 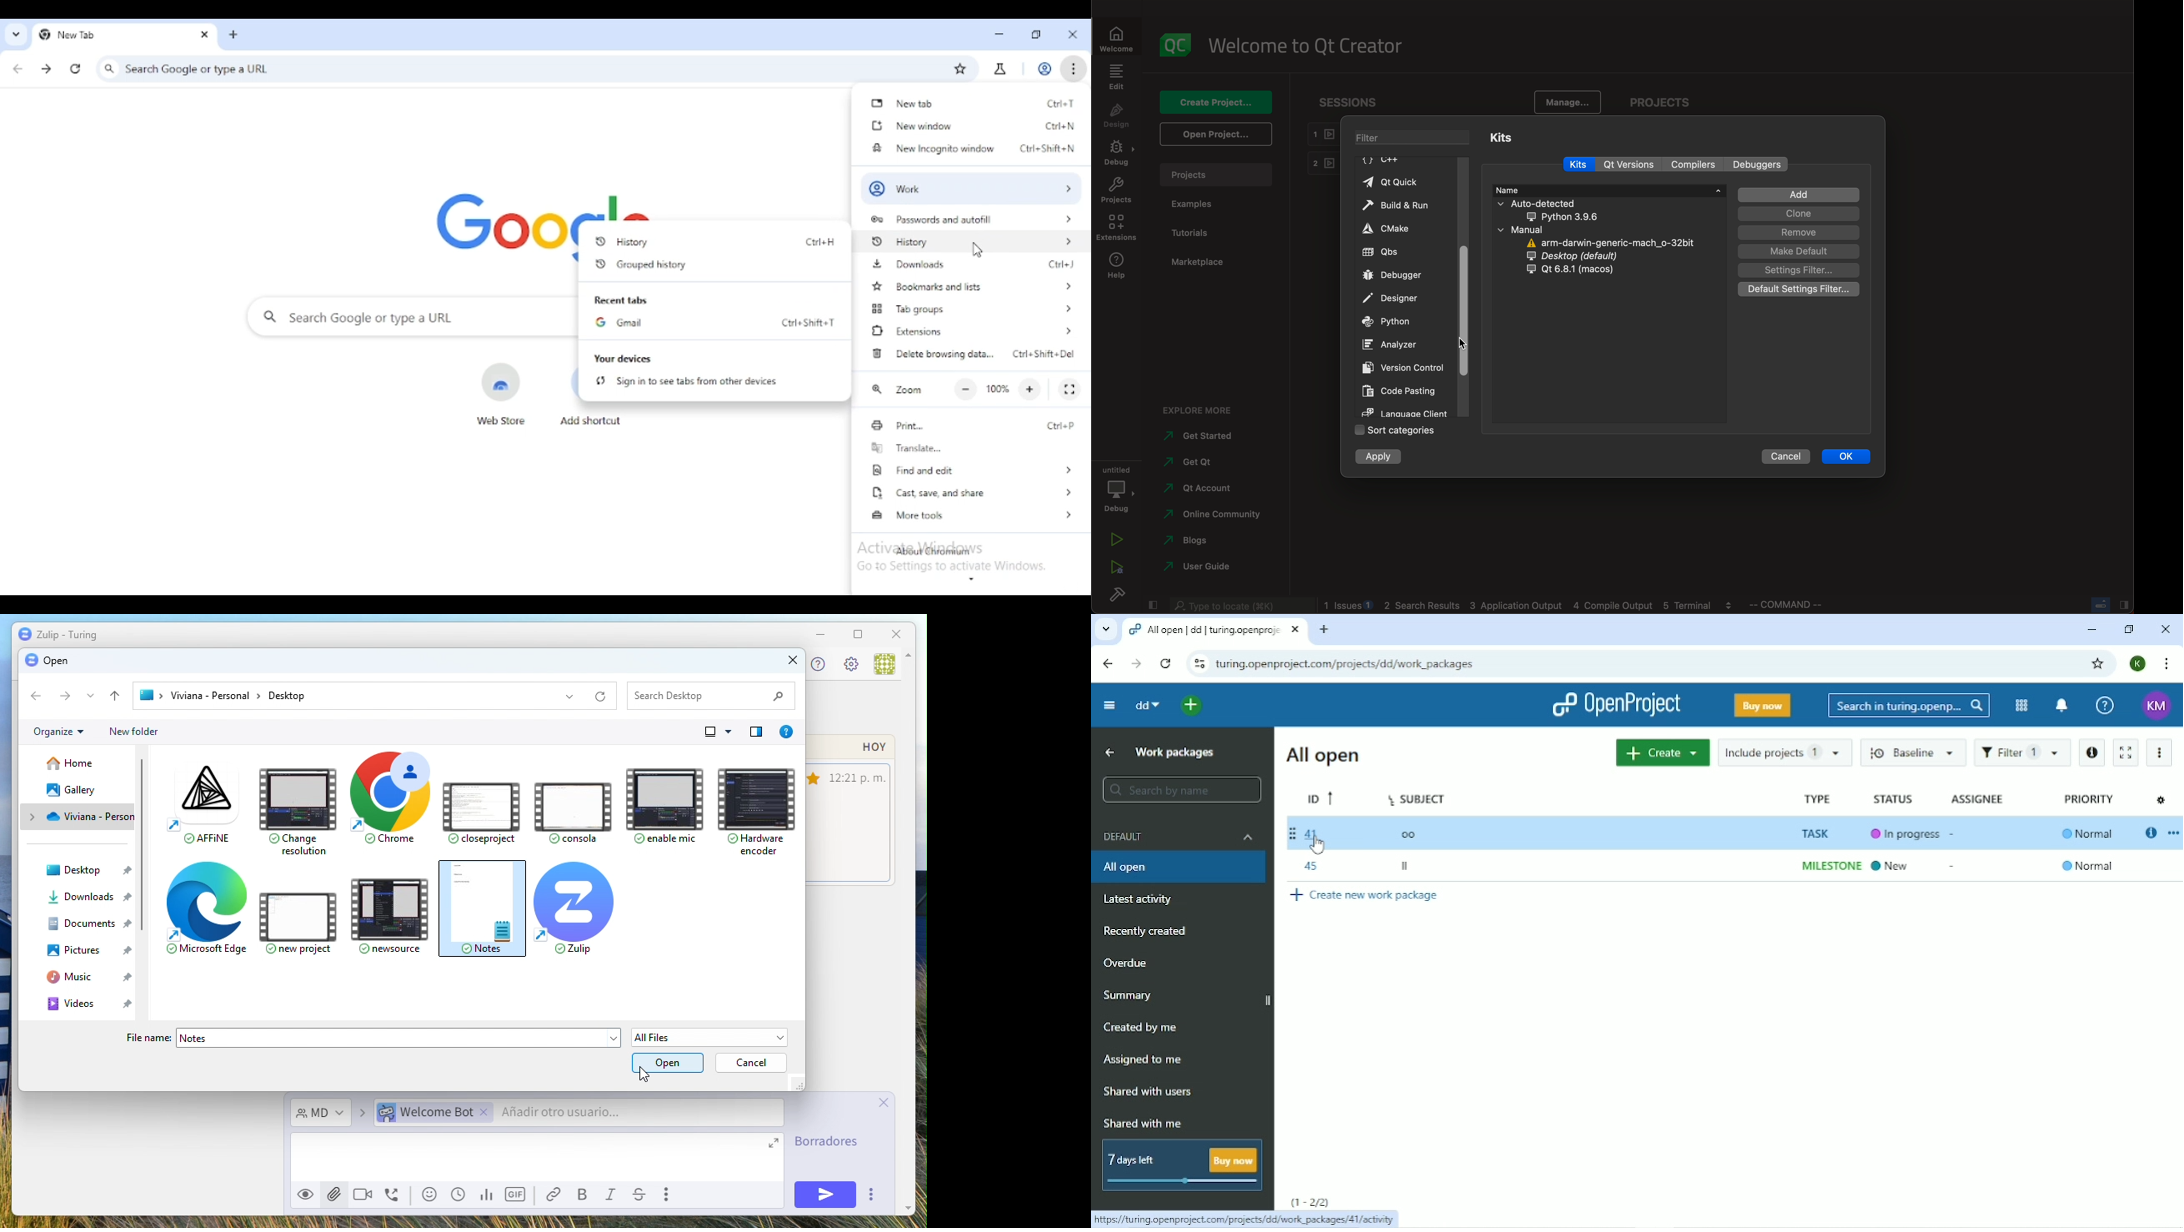 What do you see at coordinates (517, 1195) in the screenshot?
I see `Gif` at bounding box center [517, 1195].